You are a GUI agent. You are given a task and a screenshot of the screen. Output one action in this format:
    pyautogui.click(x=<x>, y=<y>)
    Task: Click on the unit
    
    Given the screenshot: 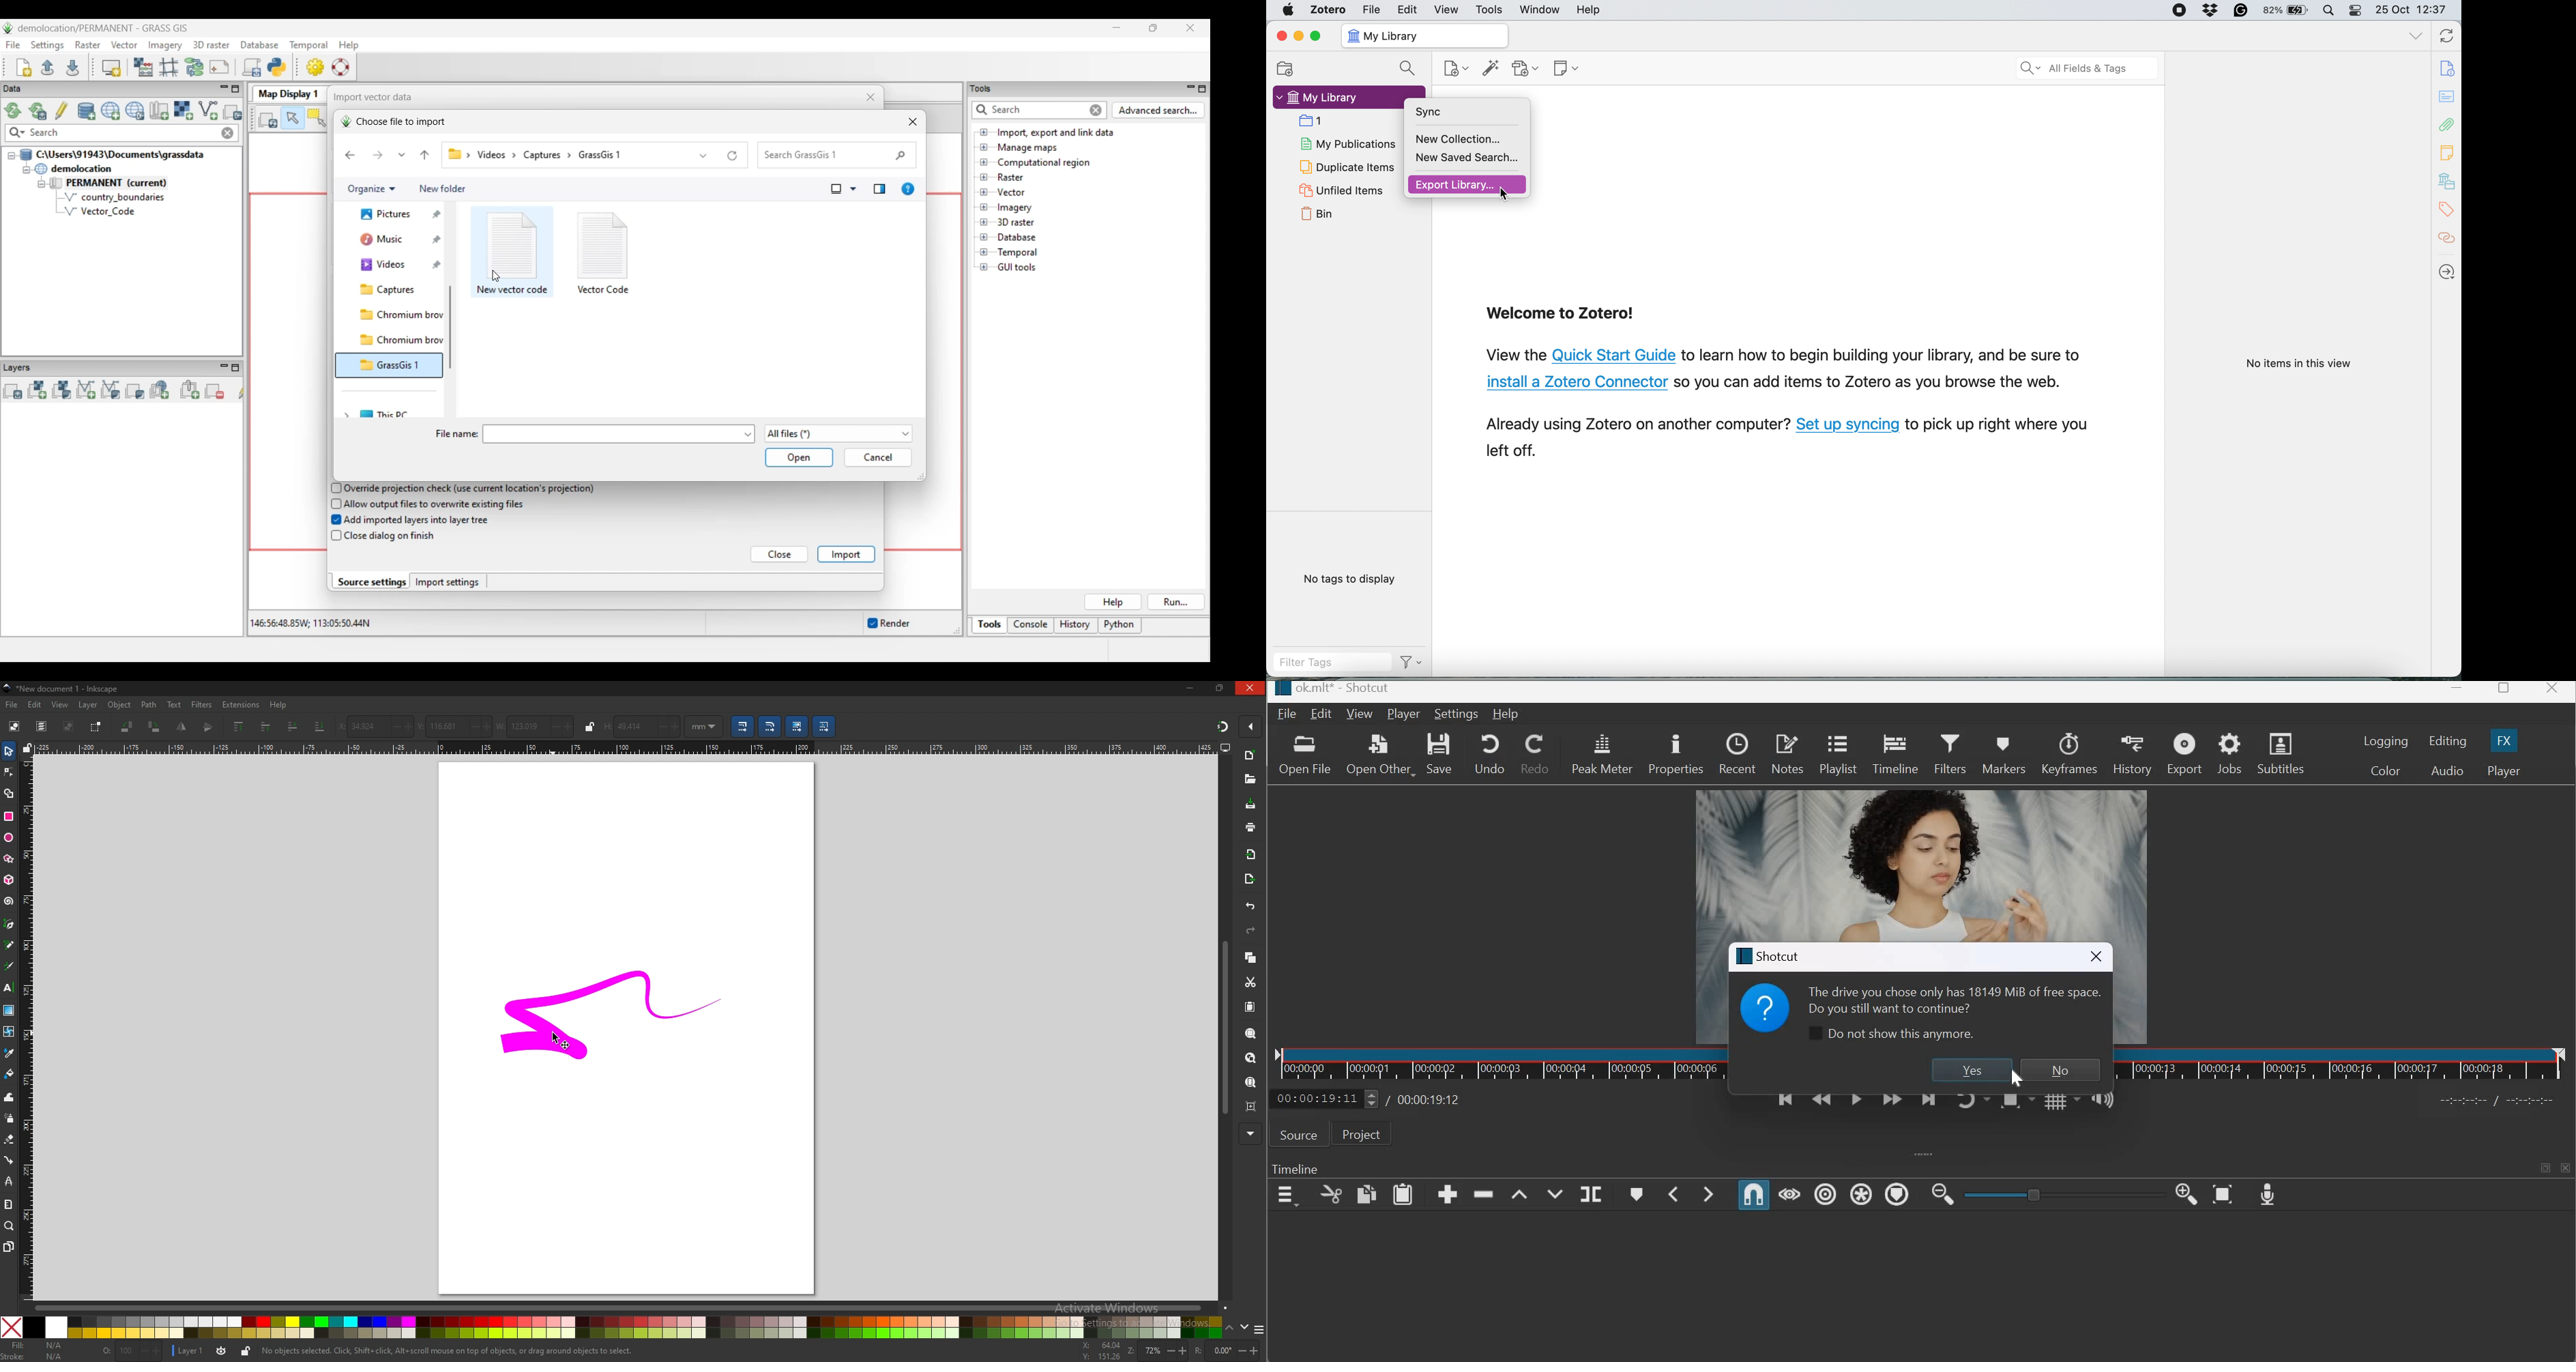 What is the action you would take?
    pyautogui.click(x=704, y=727)
    